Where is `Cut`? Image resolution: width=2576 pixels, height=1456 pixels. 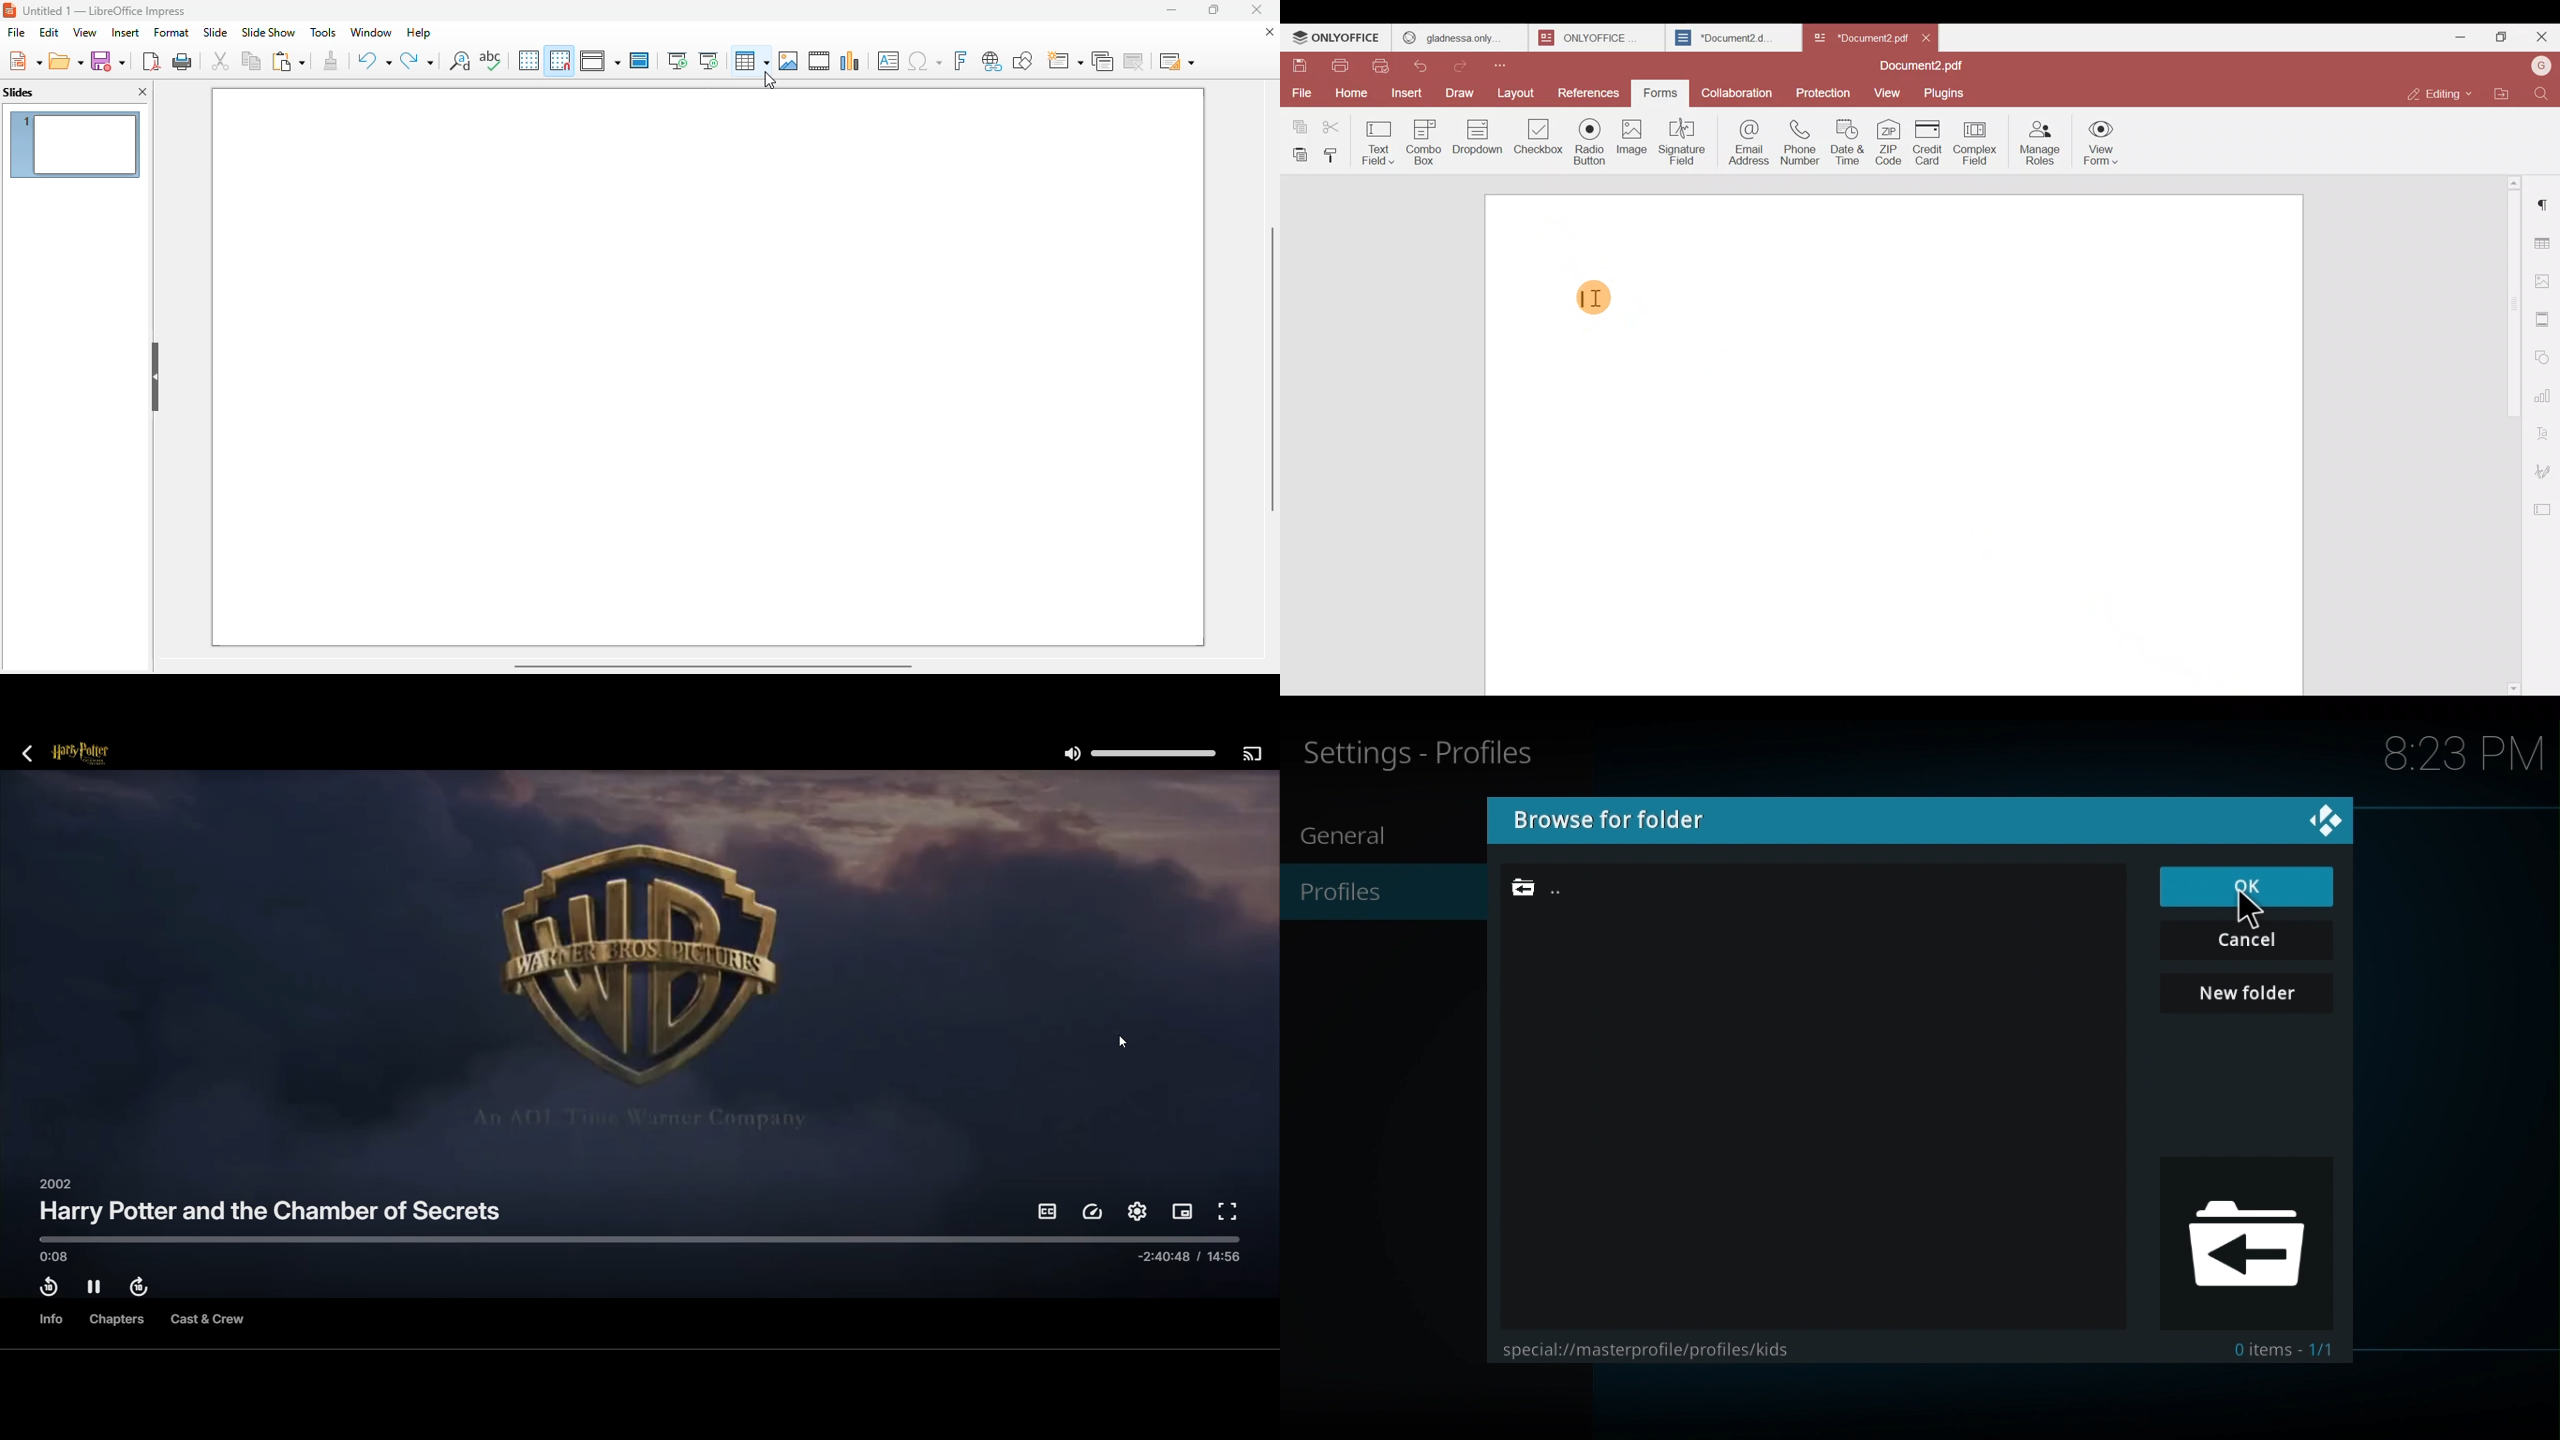
Cut is located at coordinates (1337, 123).